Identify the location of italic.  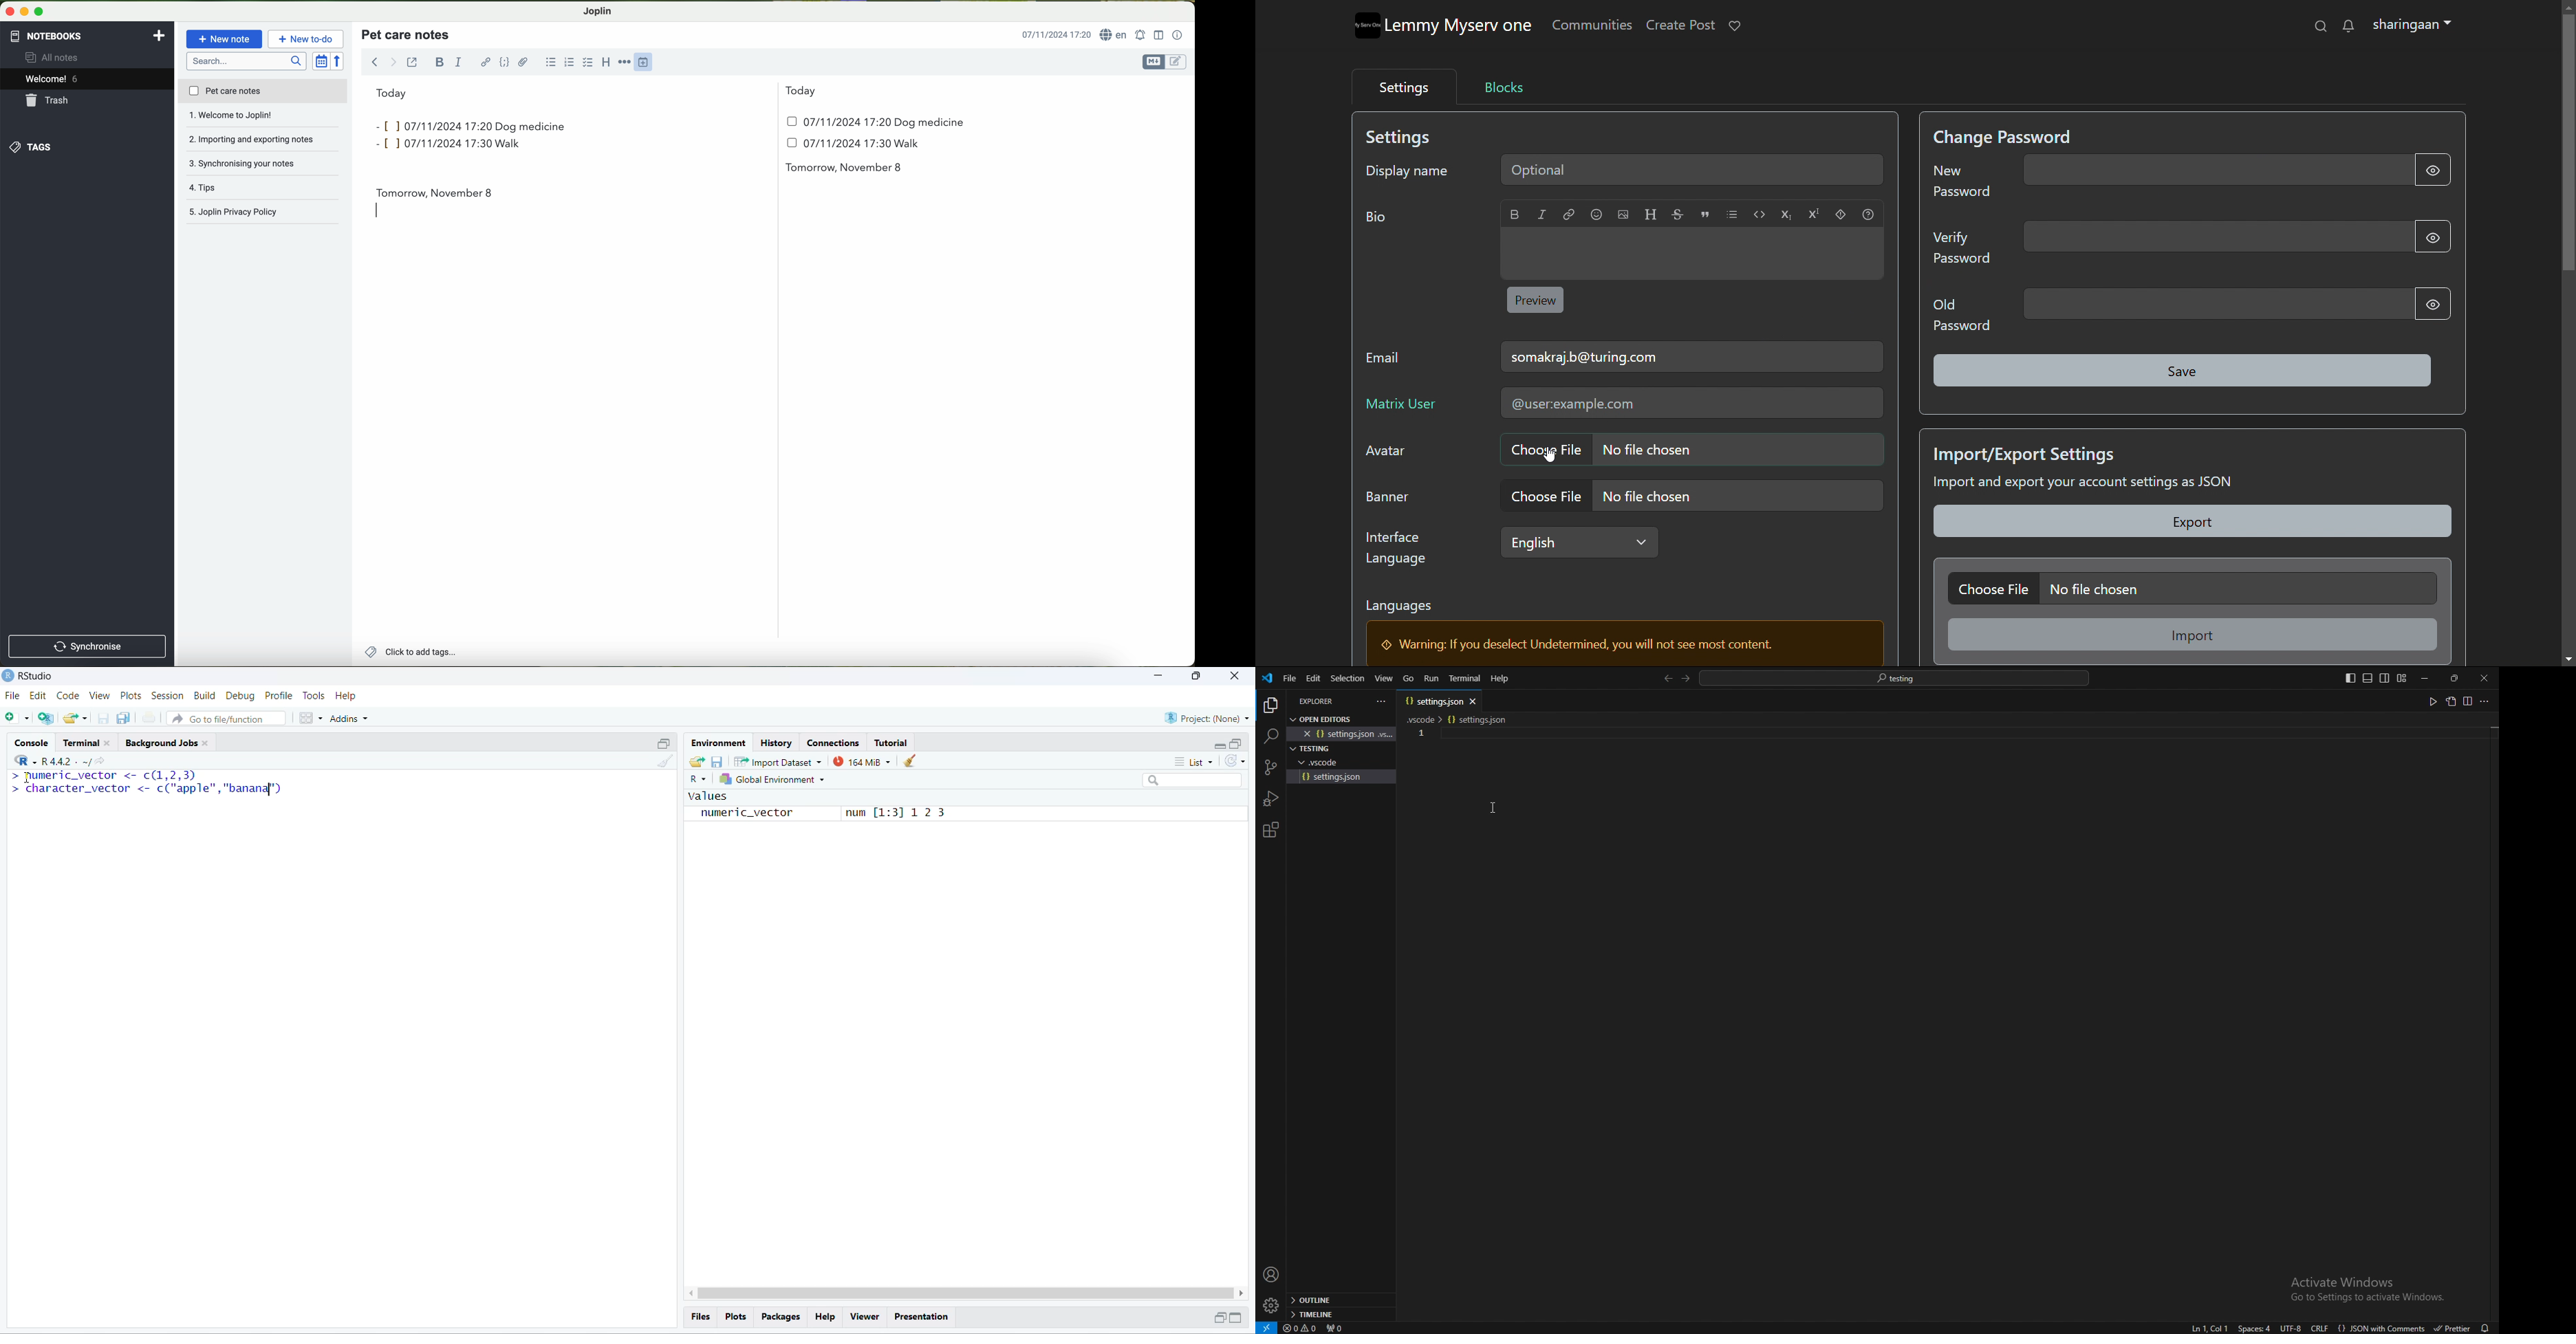
(1541, 214).